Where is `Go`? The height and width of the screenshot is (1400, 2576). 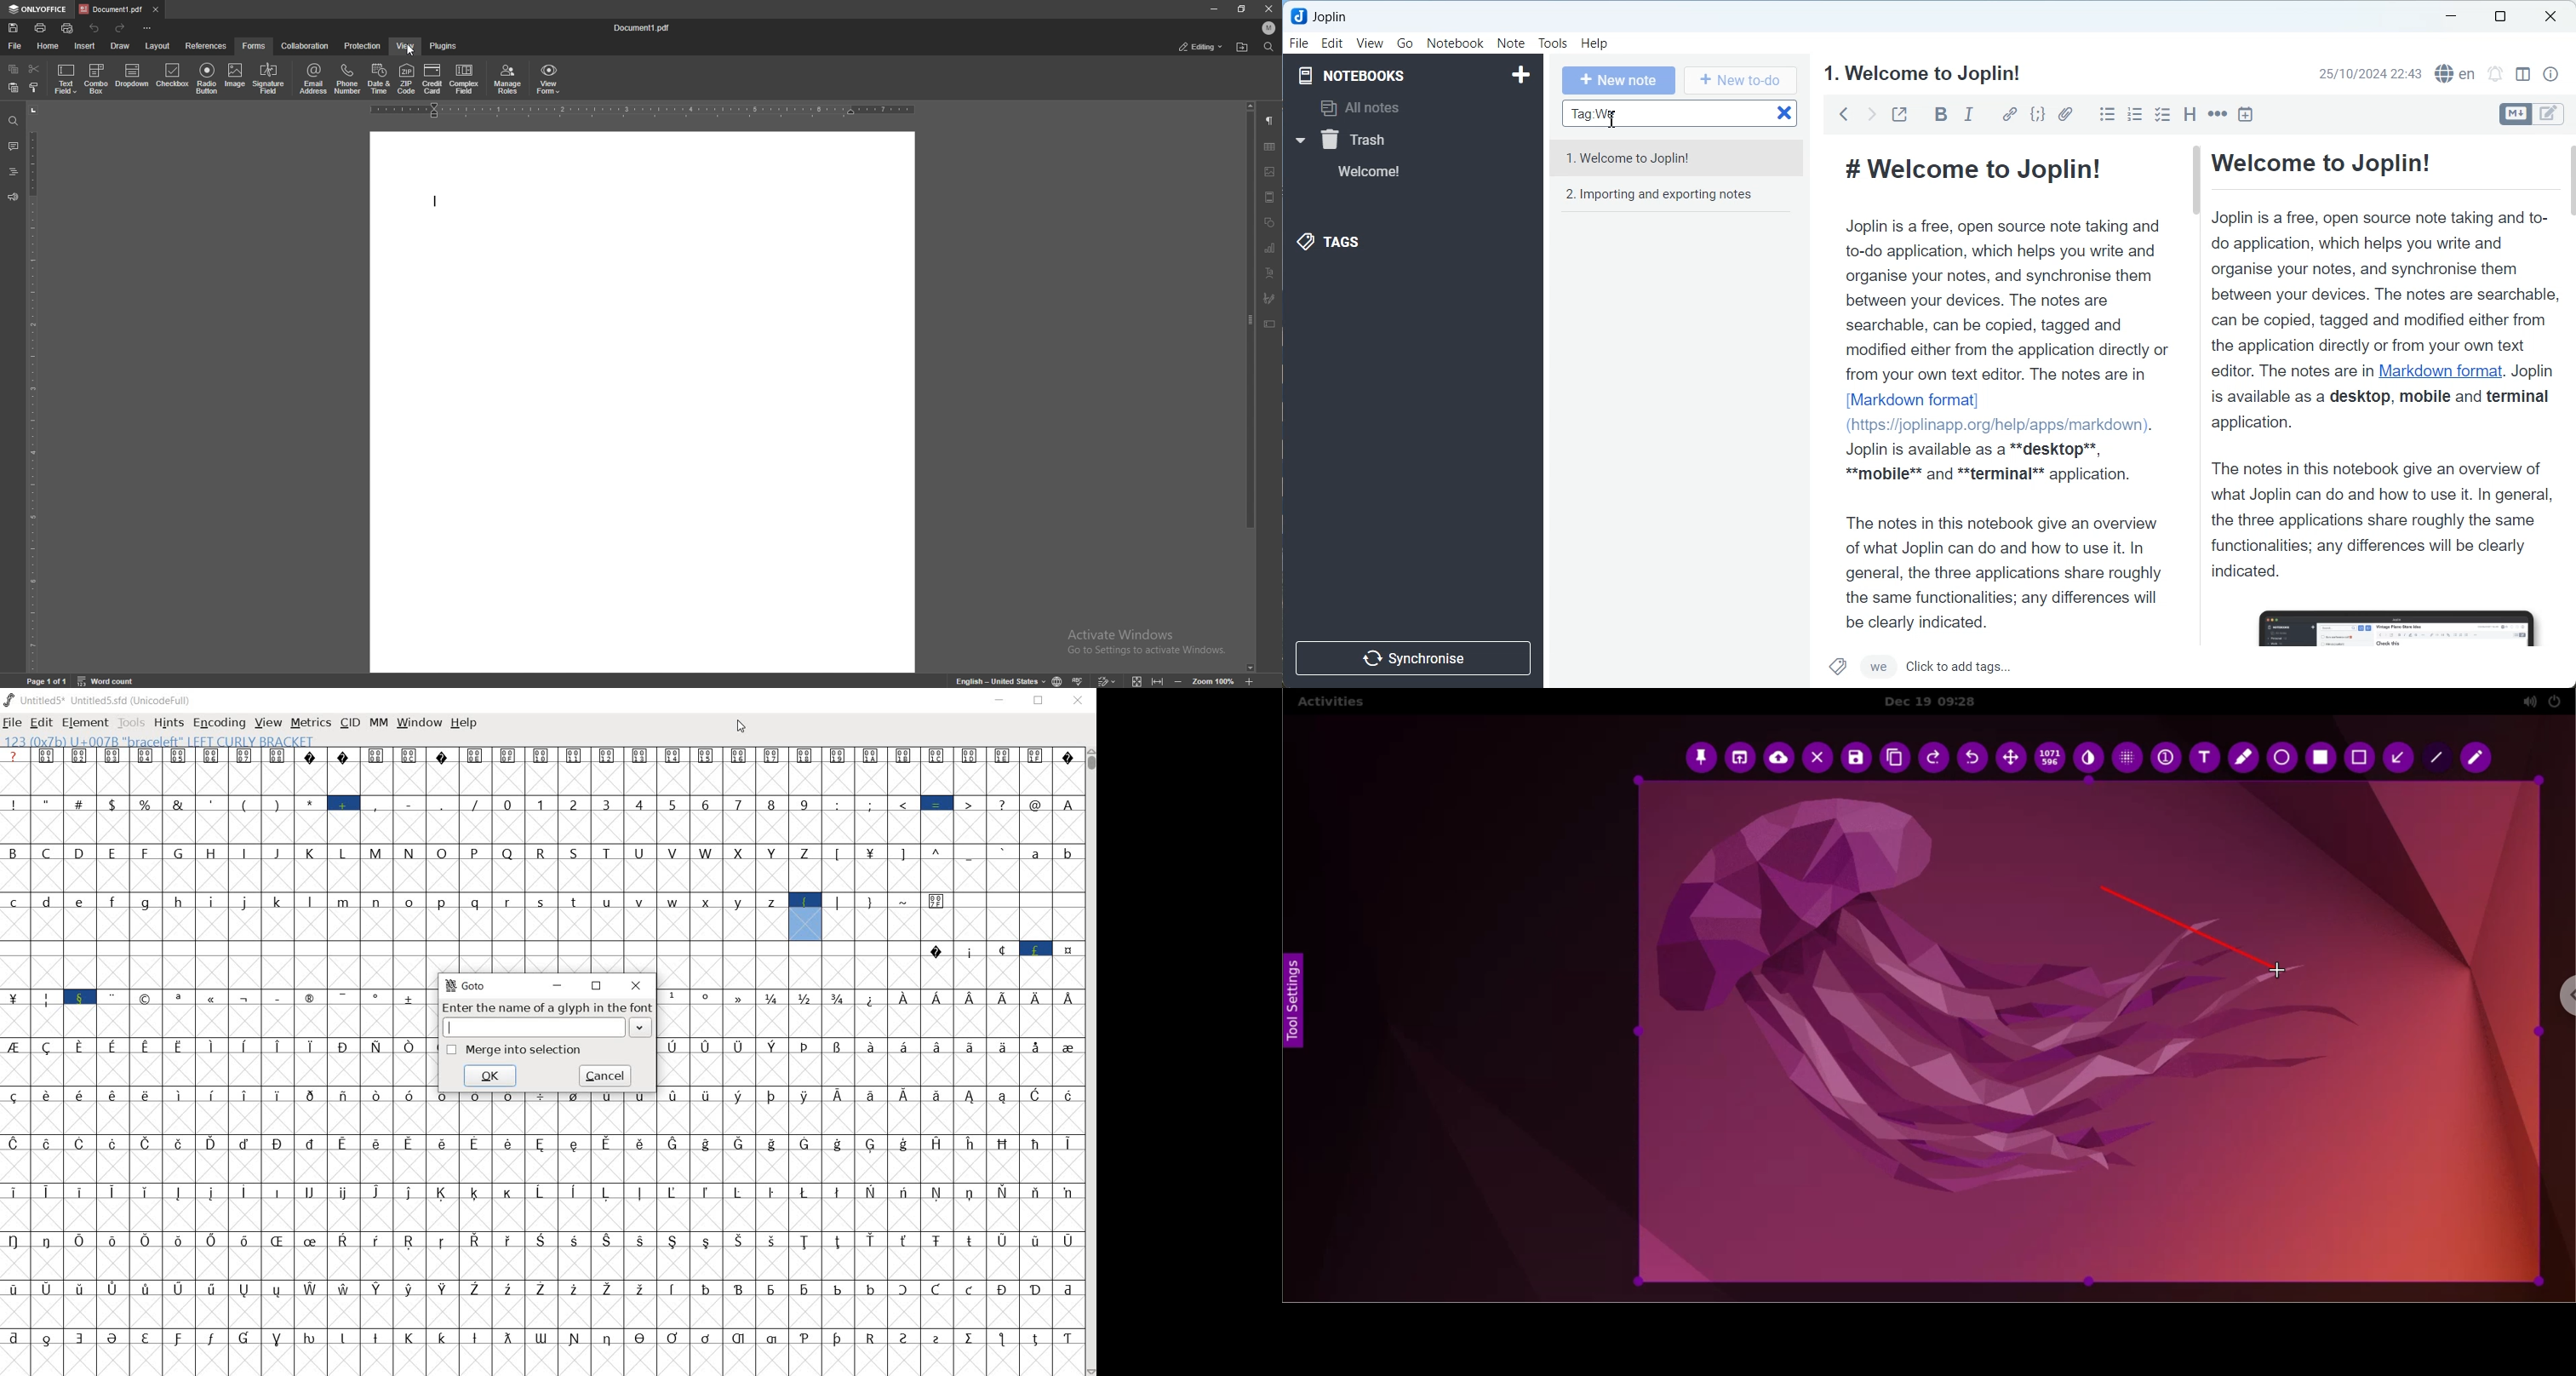 Go is located at coordinates (1405, 43).